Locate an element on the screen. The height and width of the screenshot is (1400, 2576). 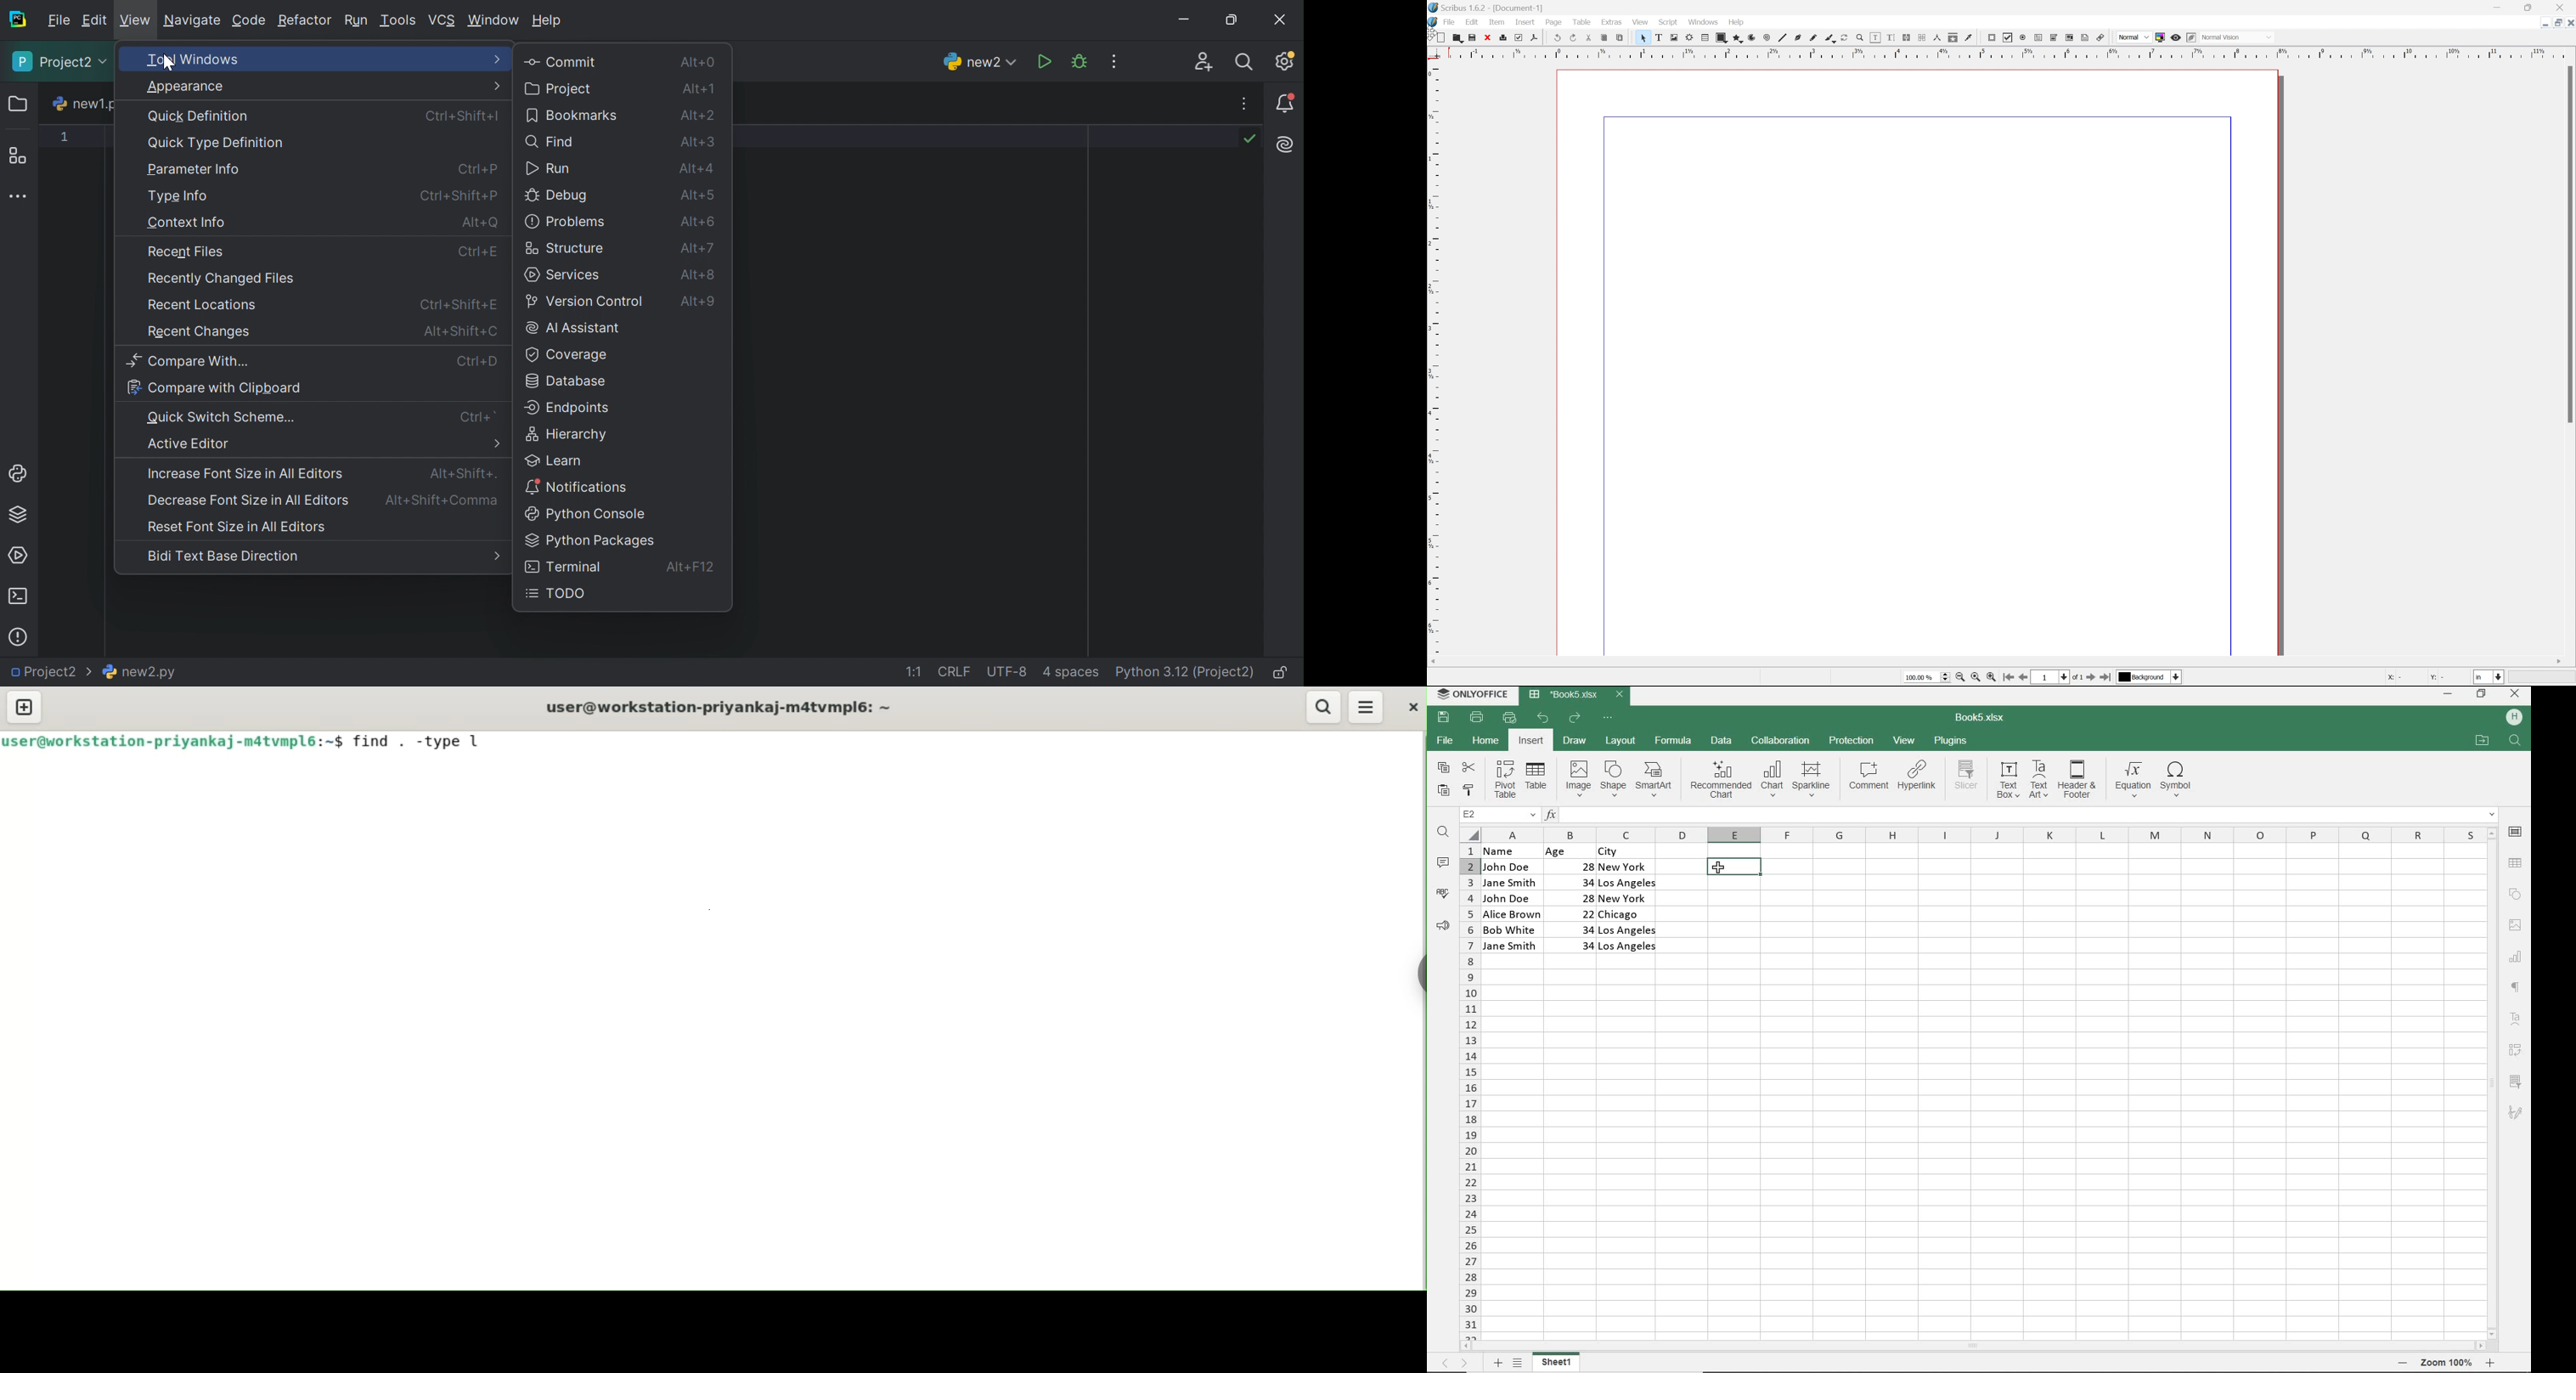
TEXT ART is located at coordinates (2039, 780).